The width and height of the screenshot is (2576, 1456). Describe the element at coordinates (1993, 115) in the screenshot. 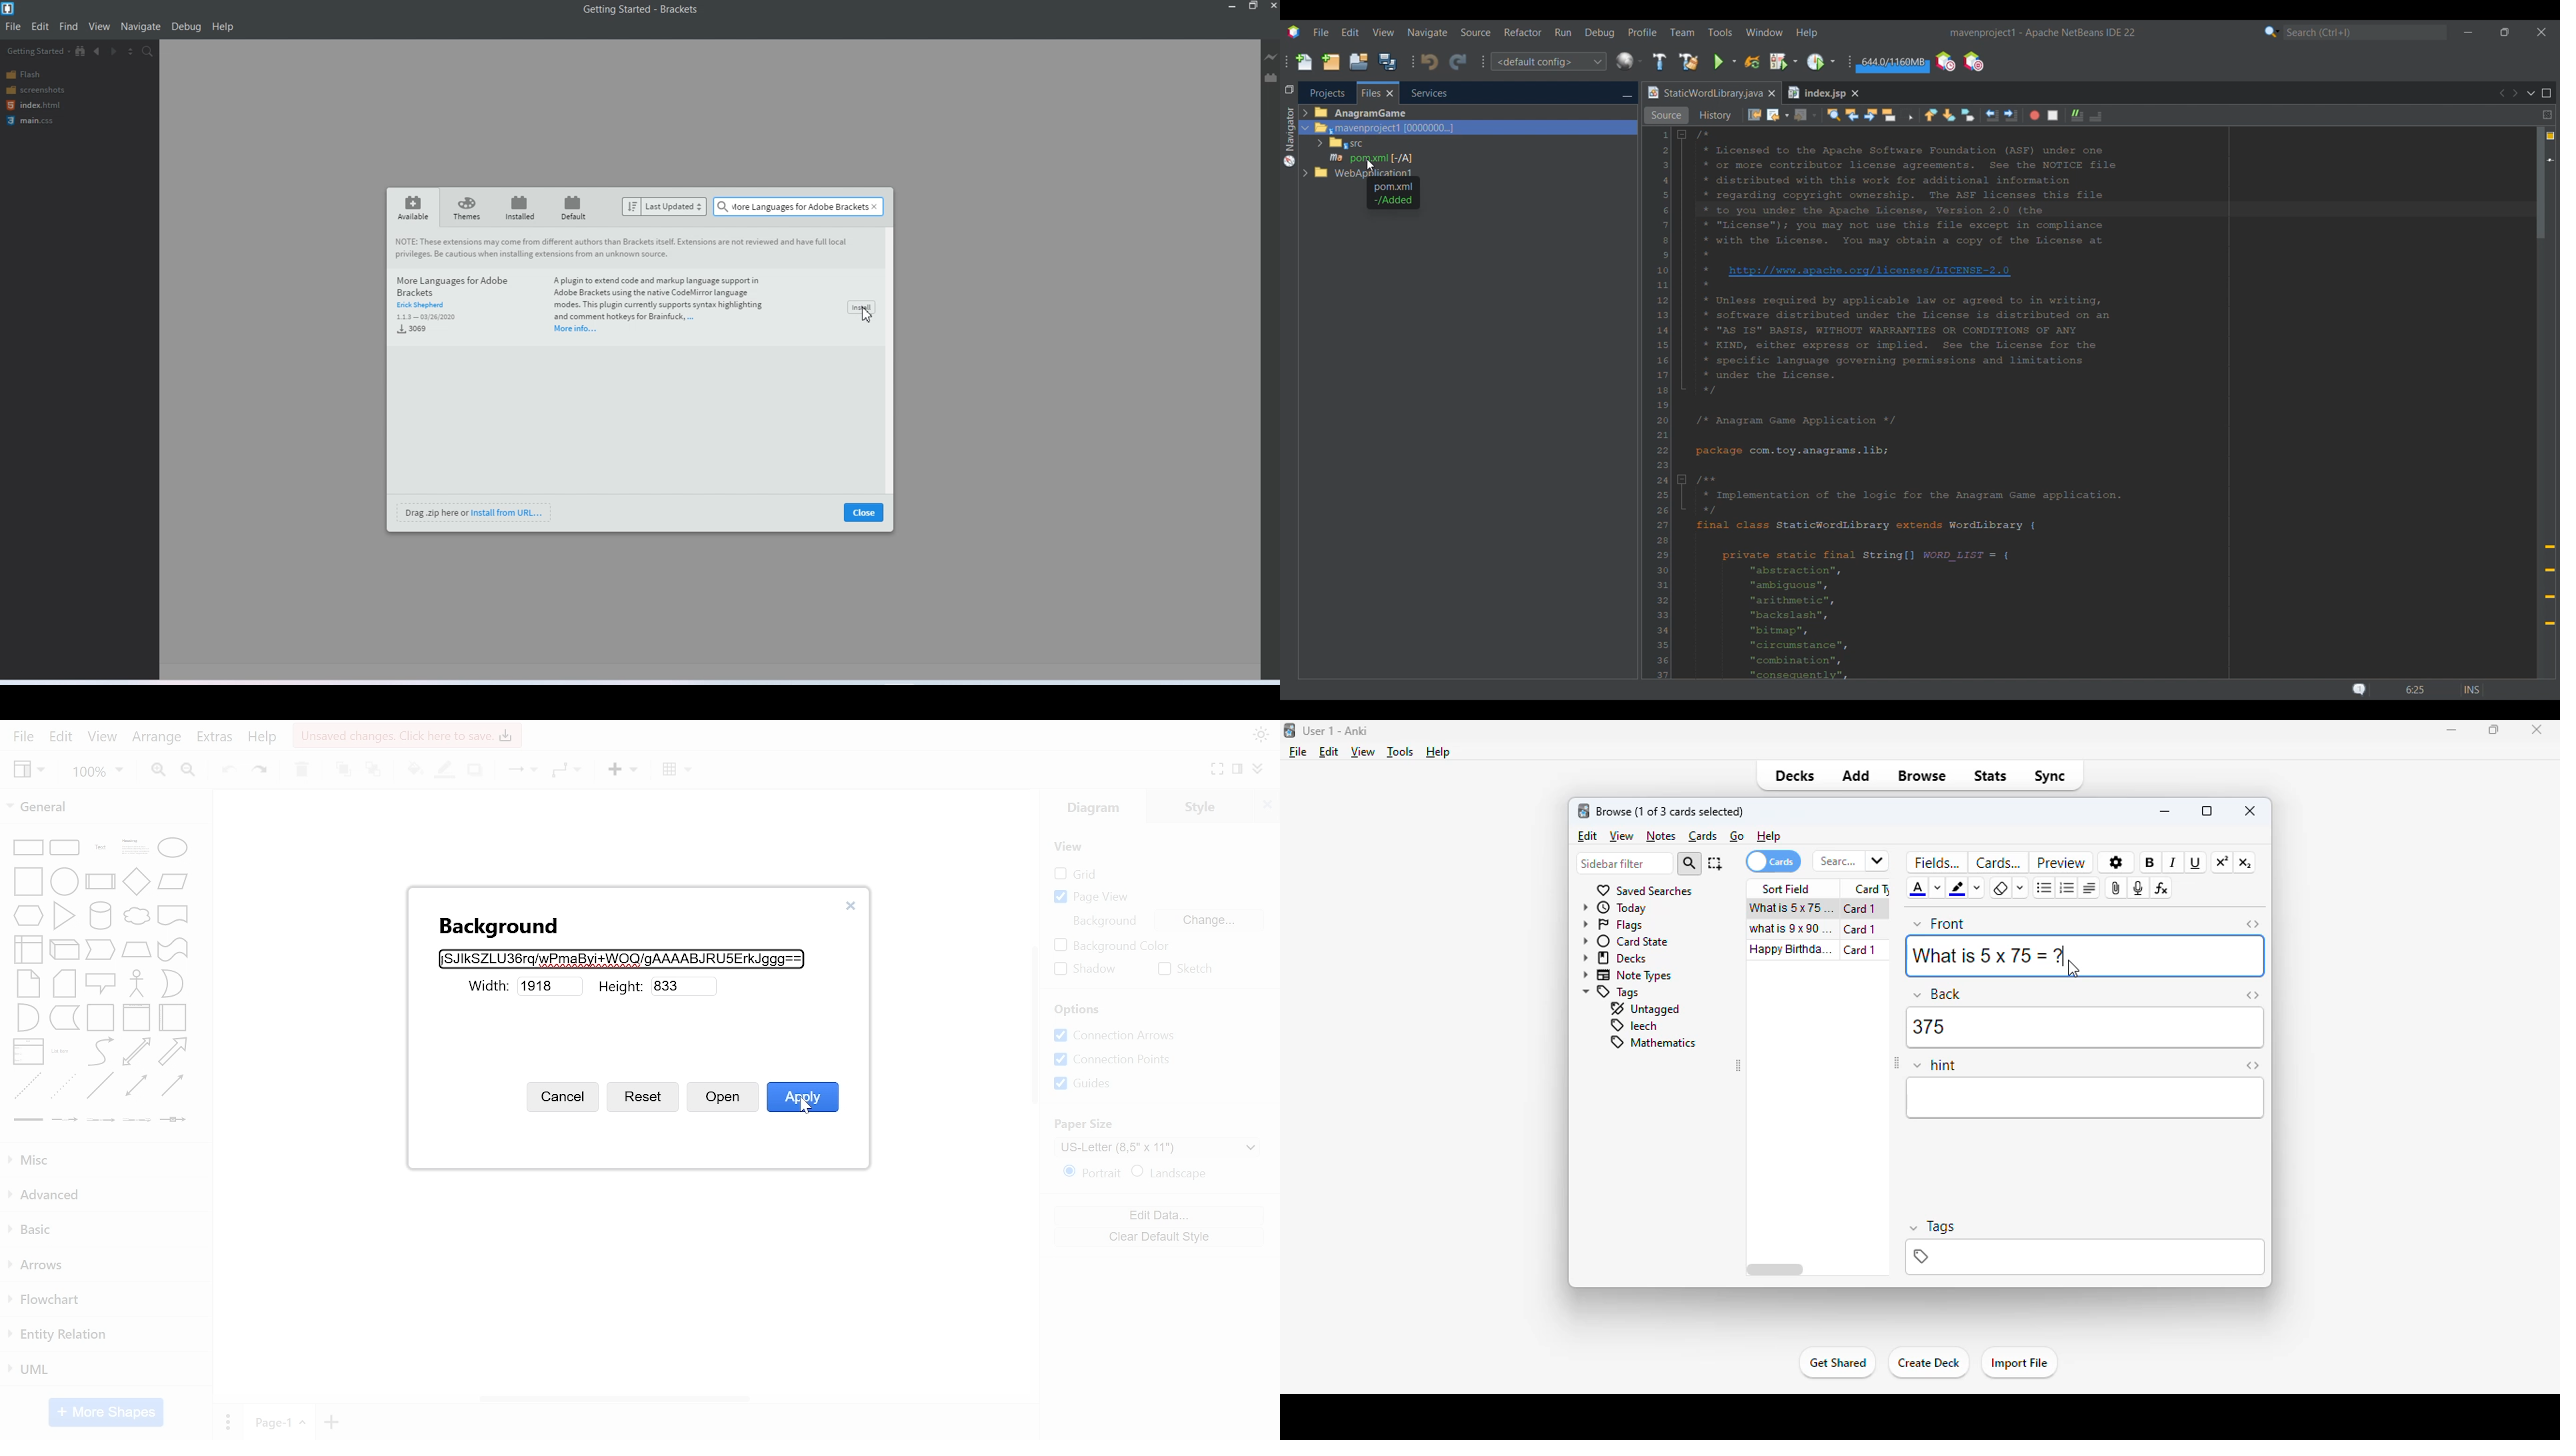

I see `Shift line left` at that location.